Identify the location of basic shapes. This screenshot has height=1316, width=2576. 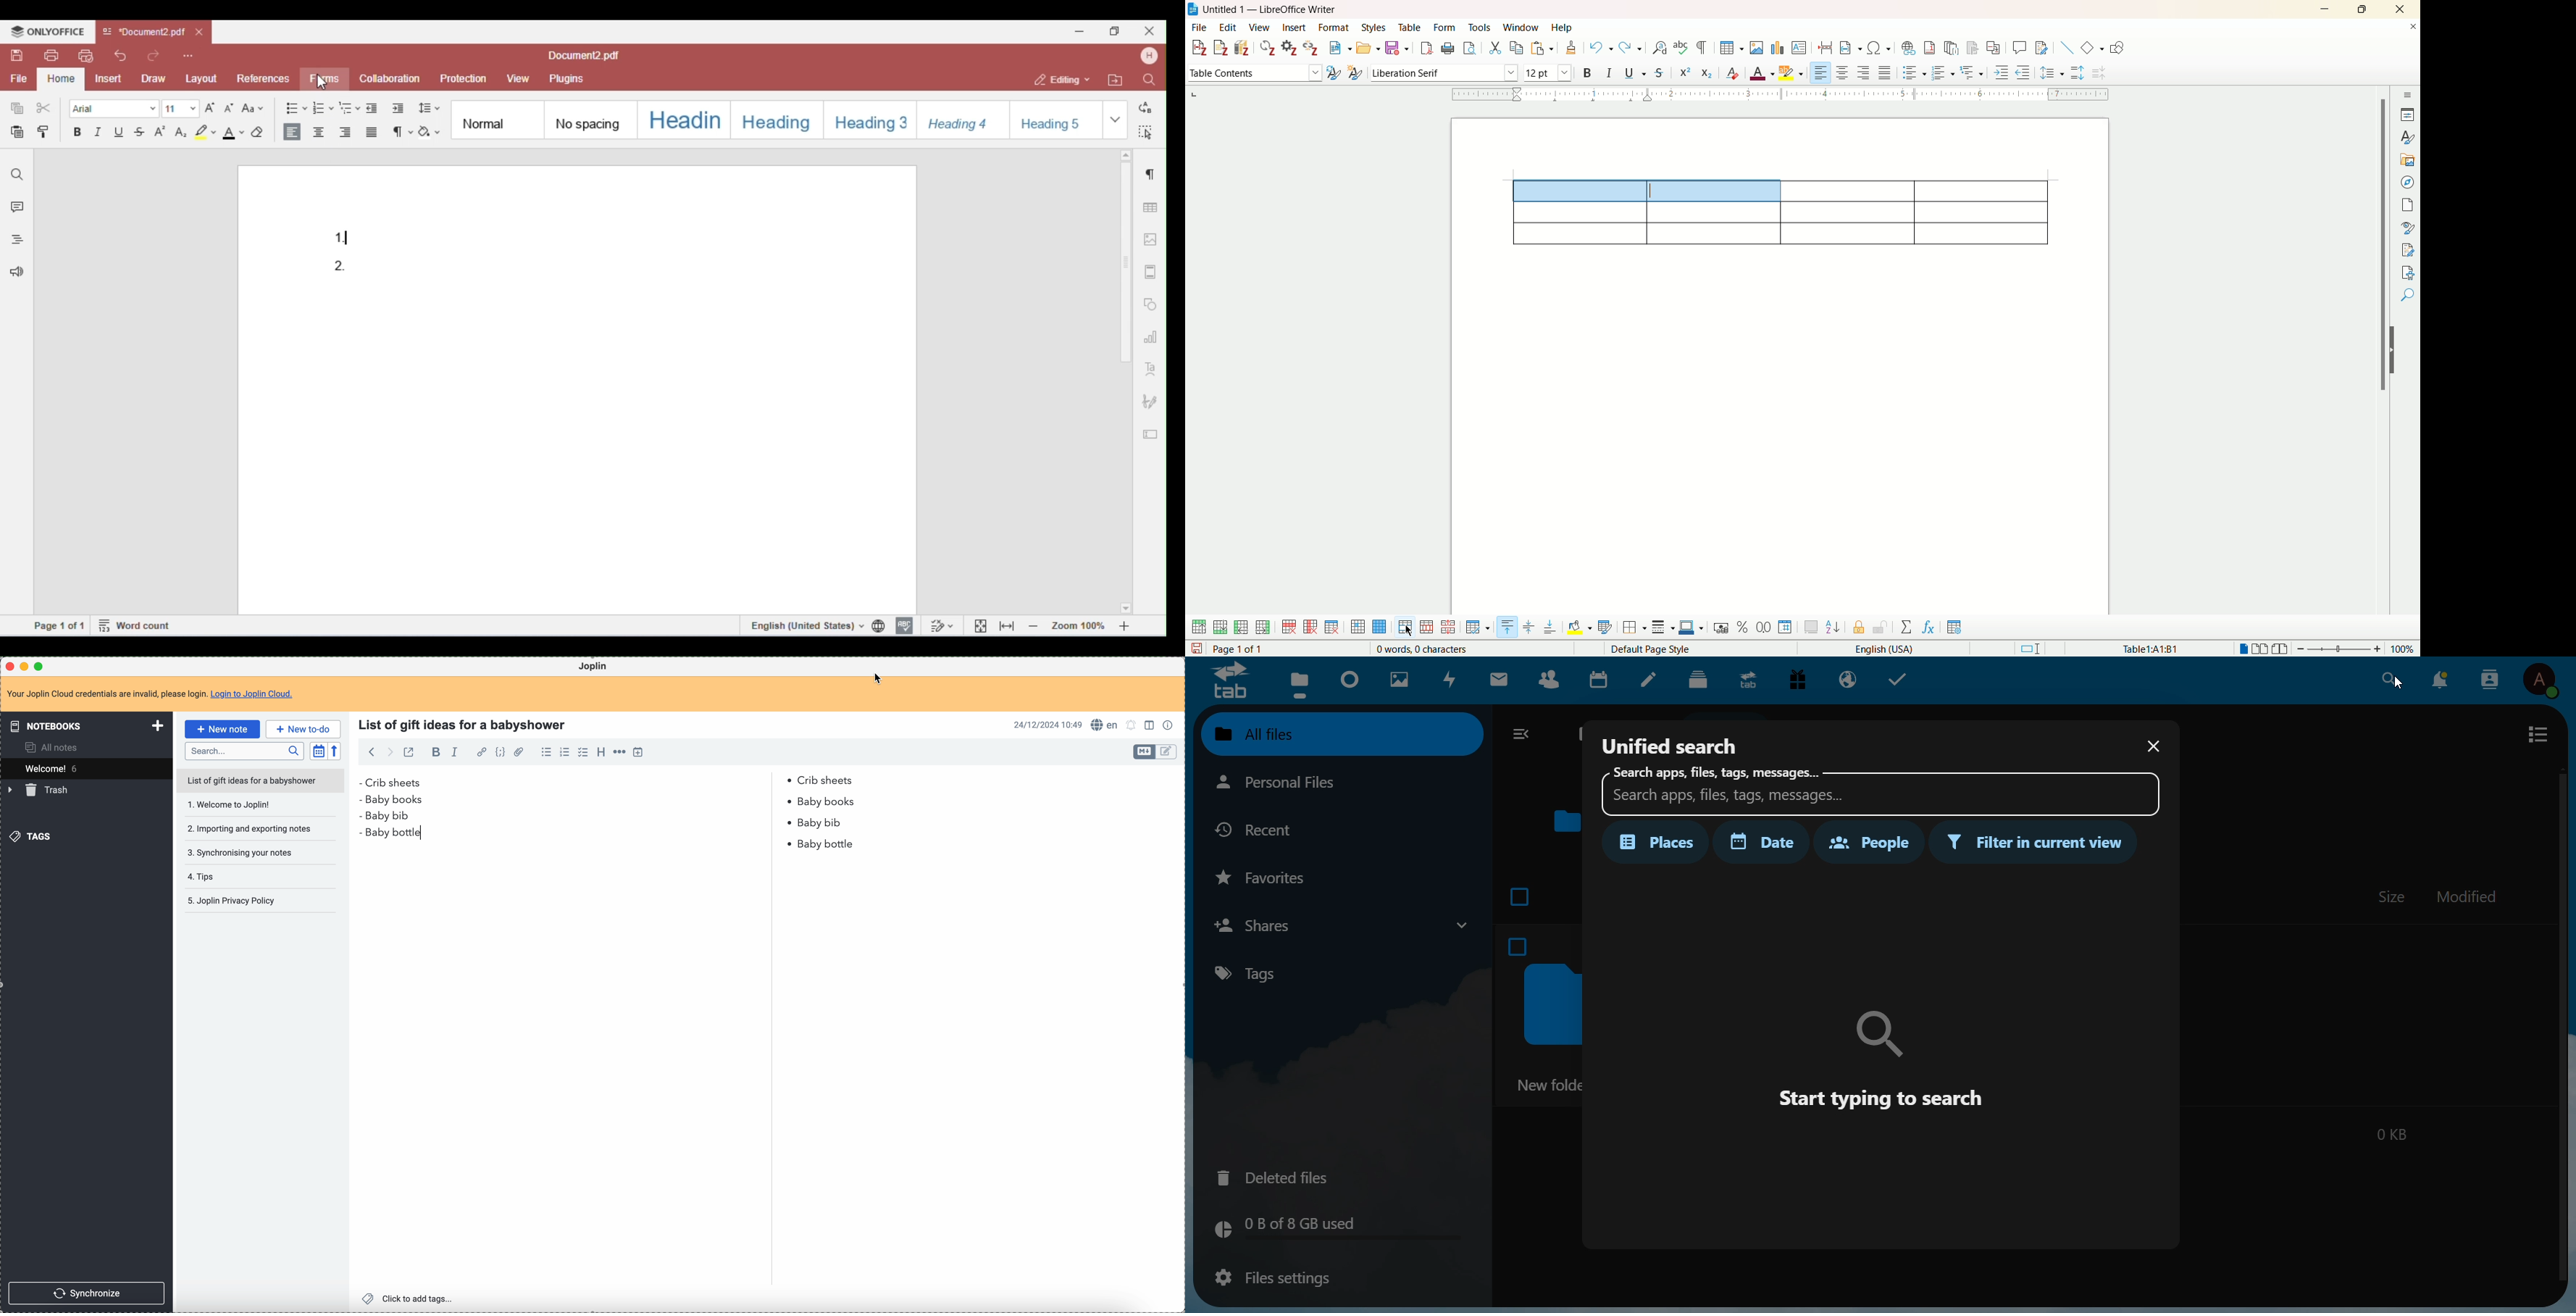
(2094, 48).